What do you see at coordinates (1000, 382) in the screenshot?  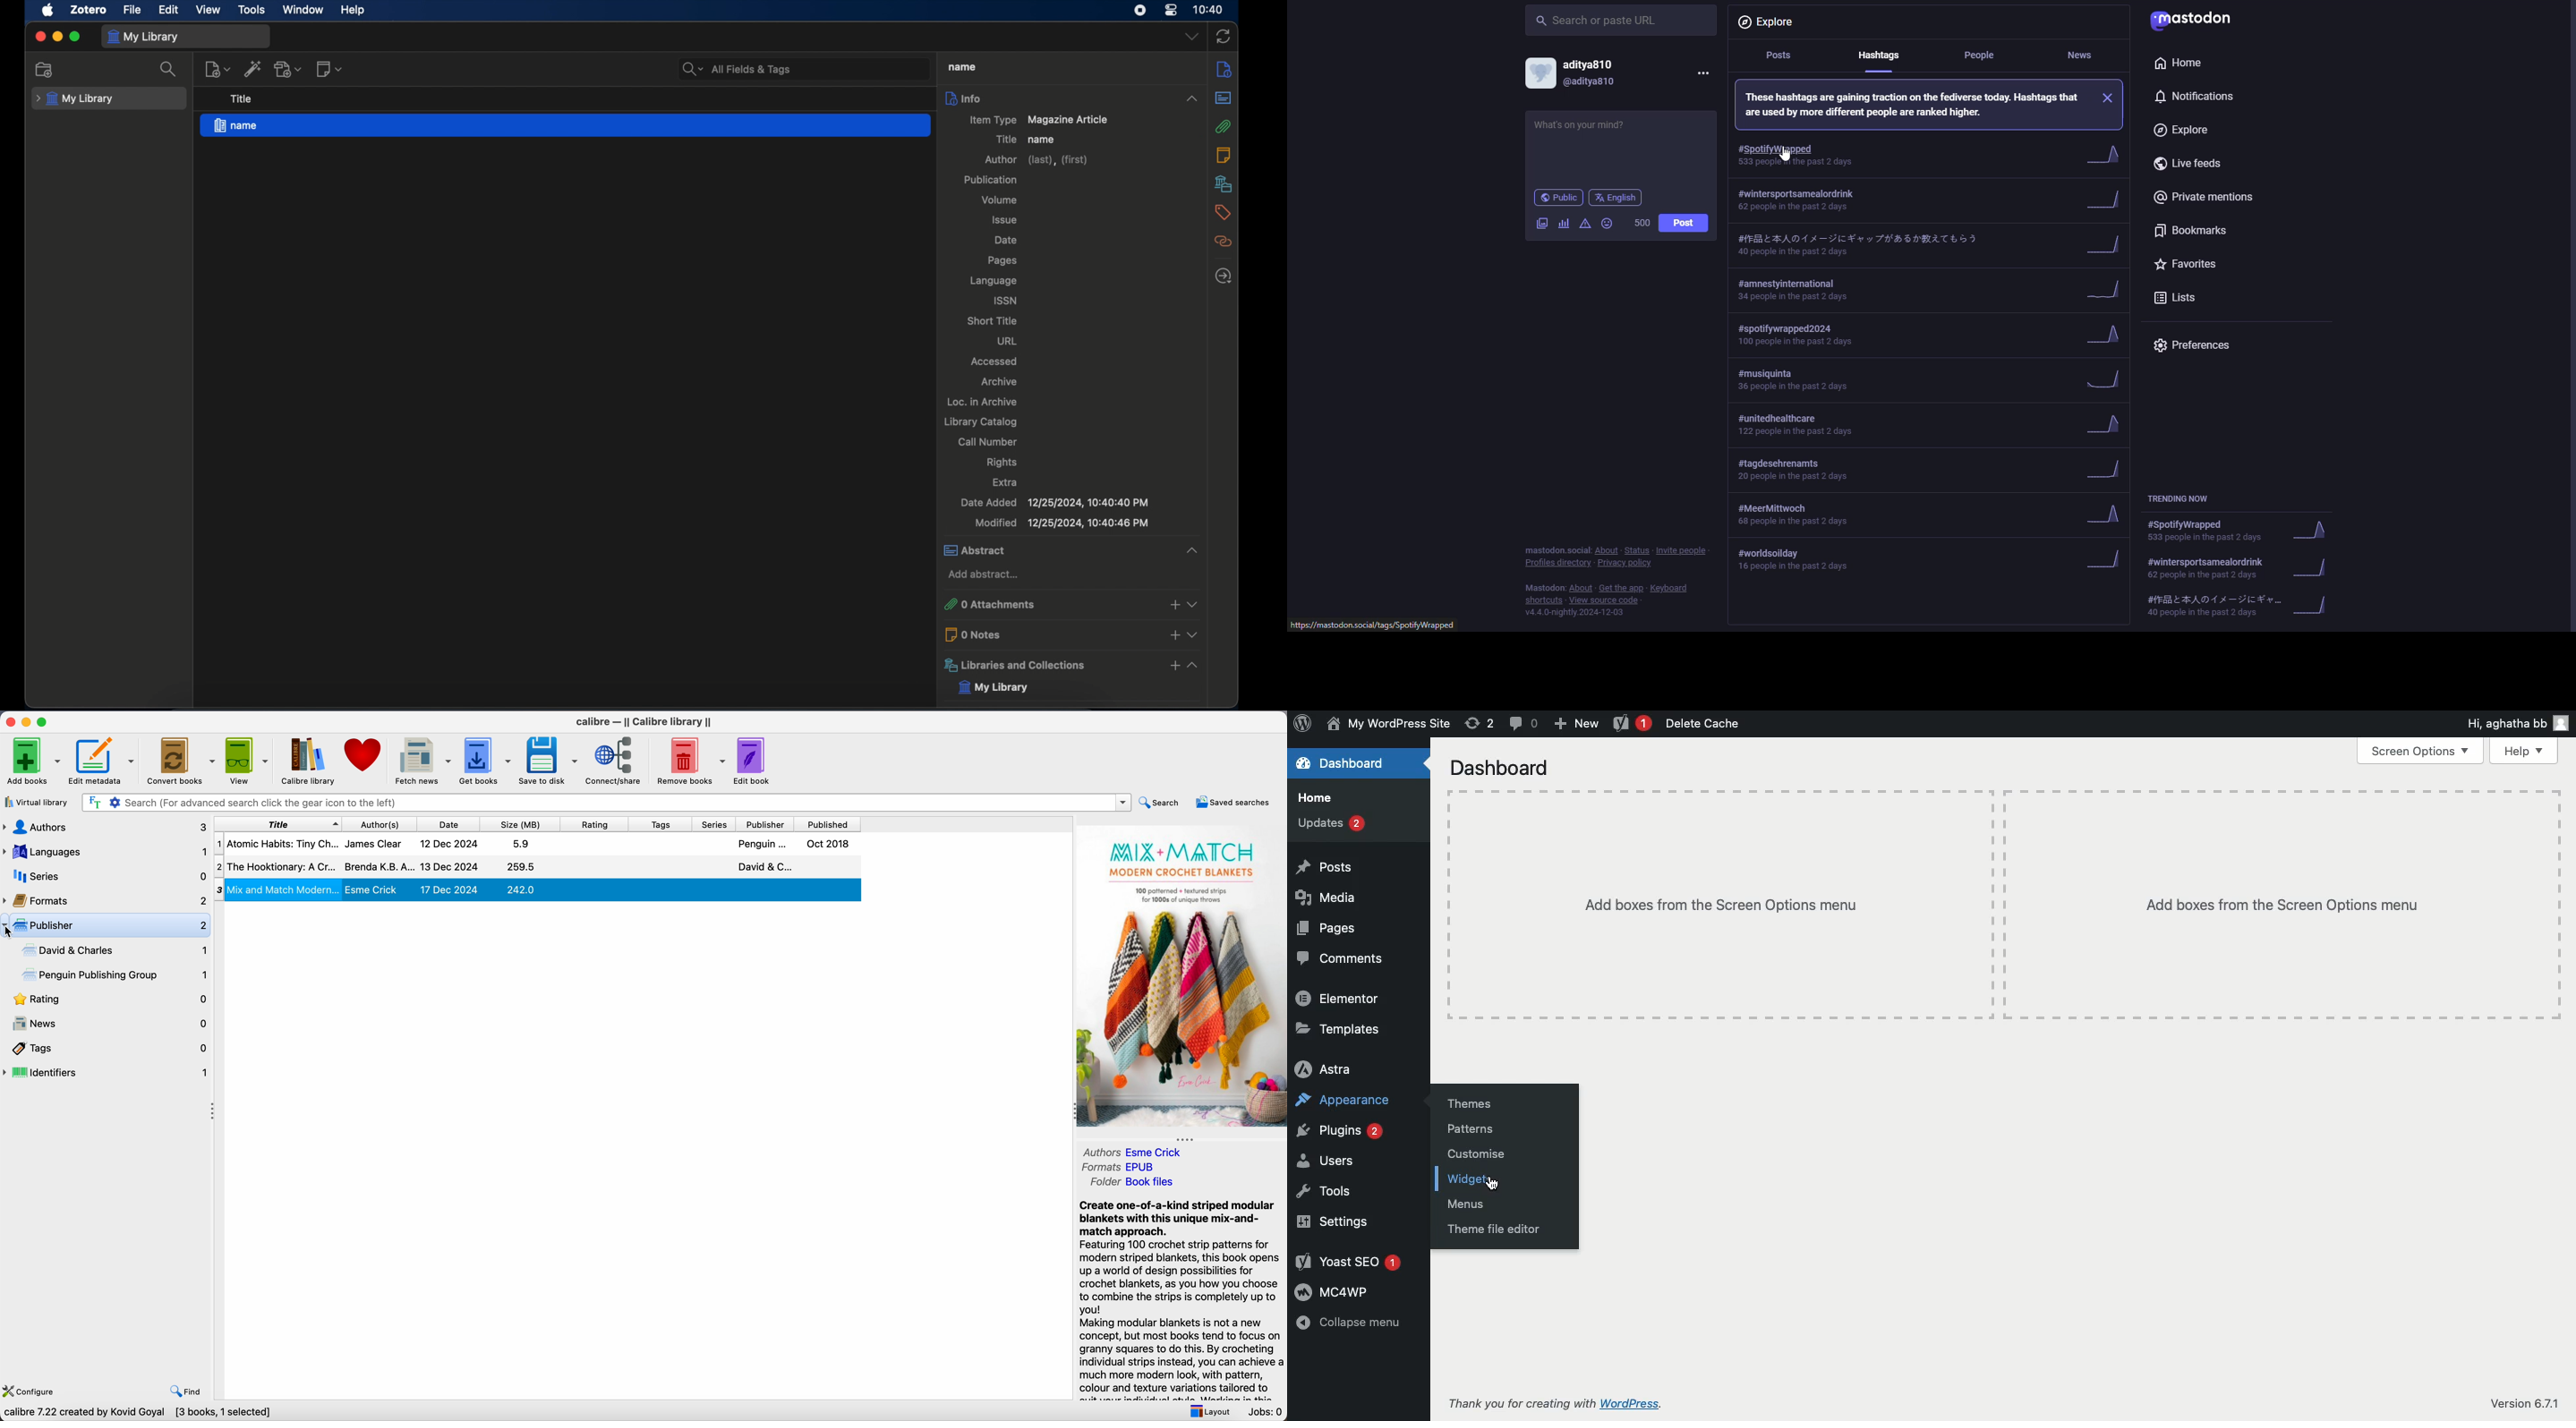 I see `archive` at bounding box center [1000, 382].